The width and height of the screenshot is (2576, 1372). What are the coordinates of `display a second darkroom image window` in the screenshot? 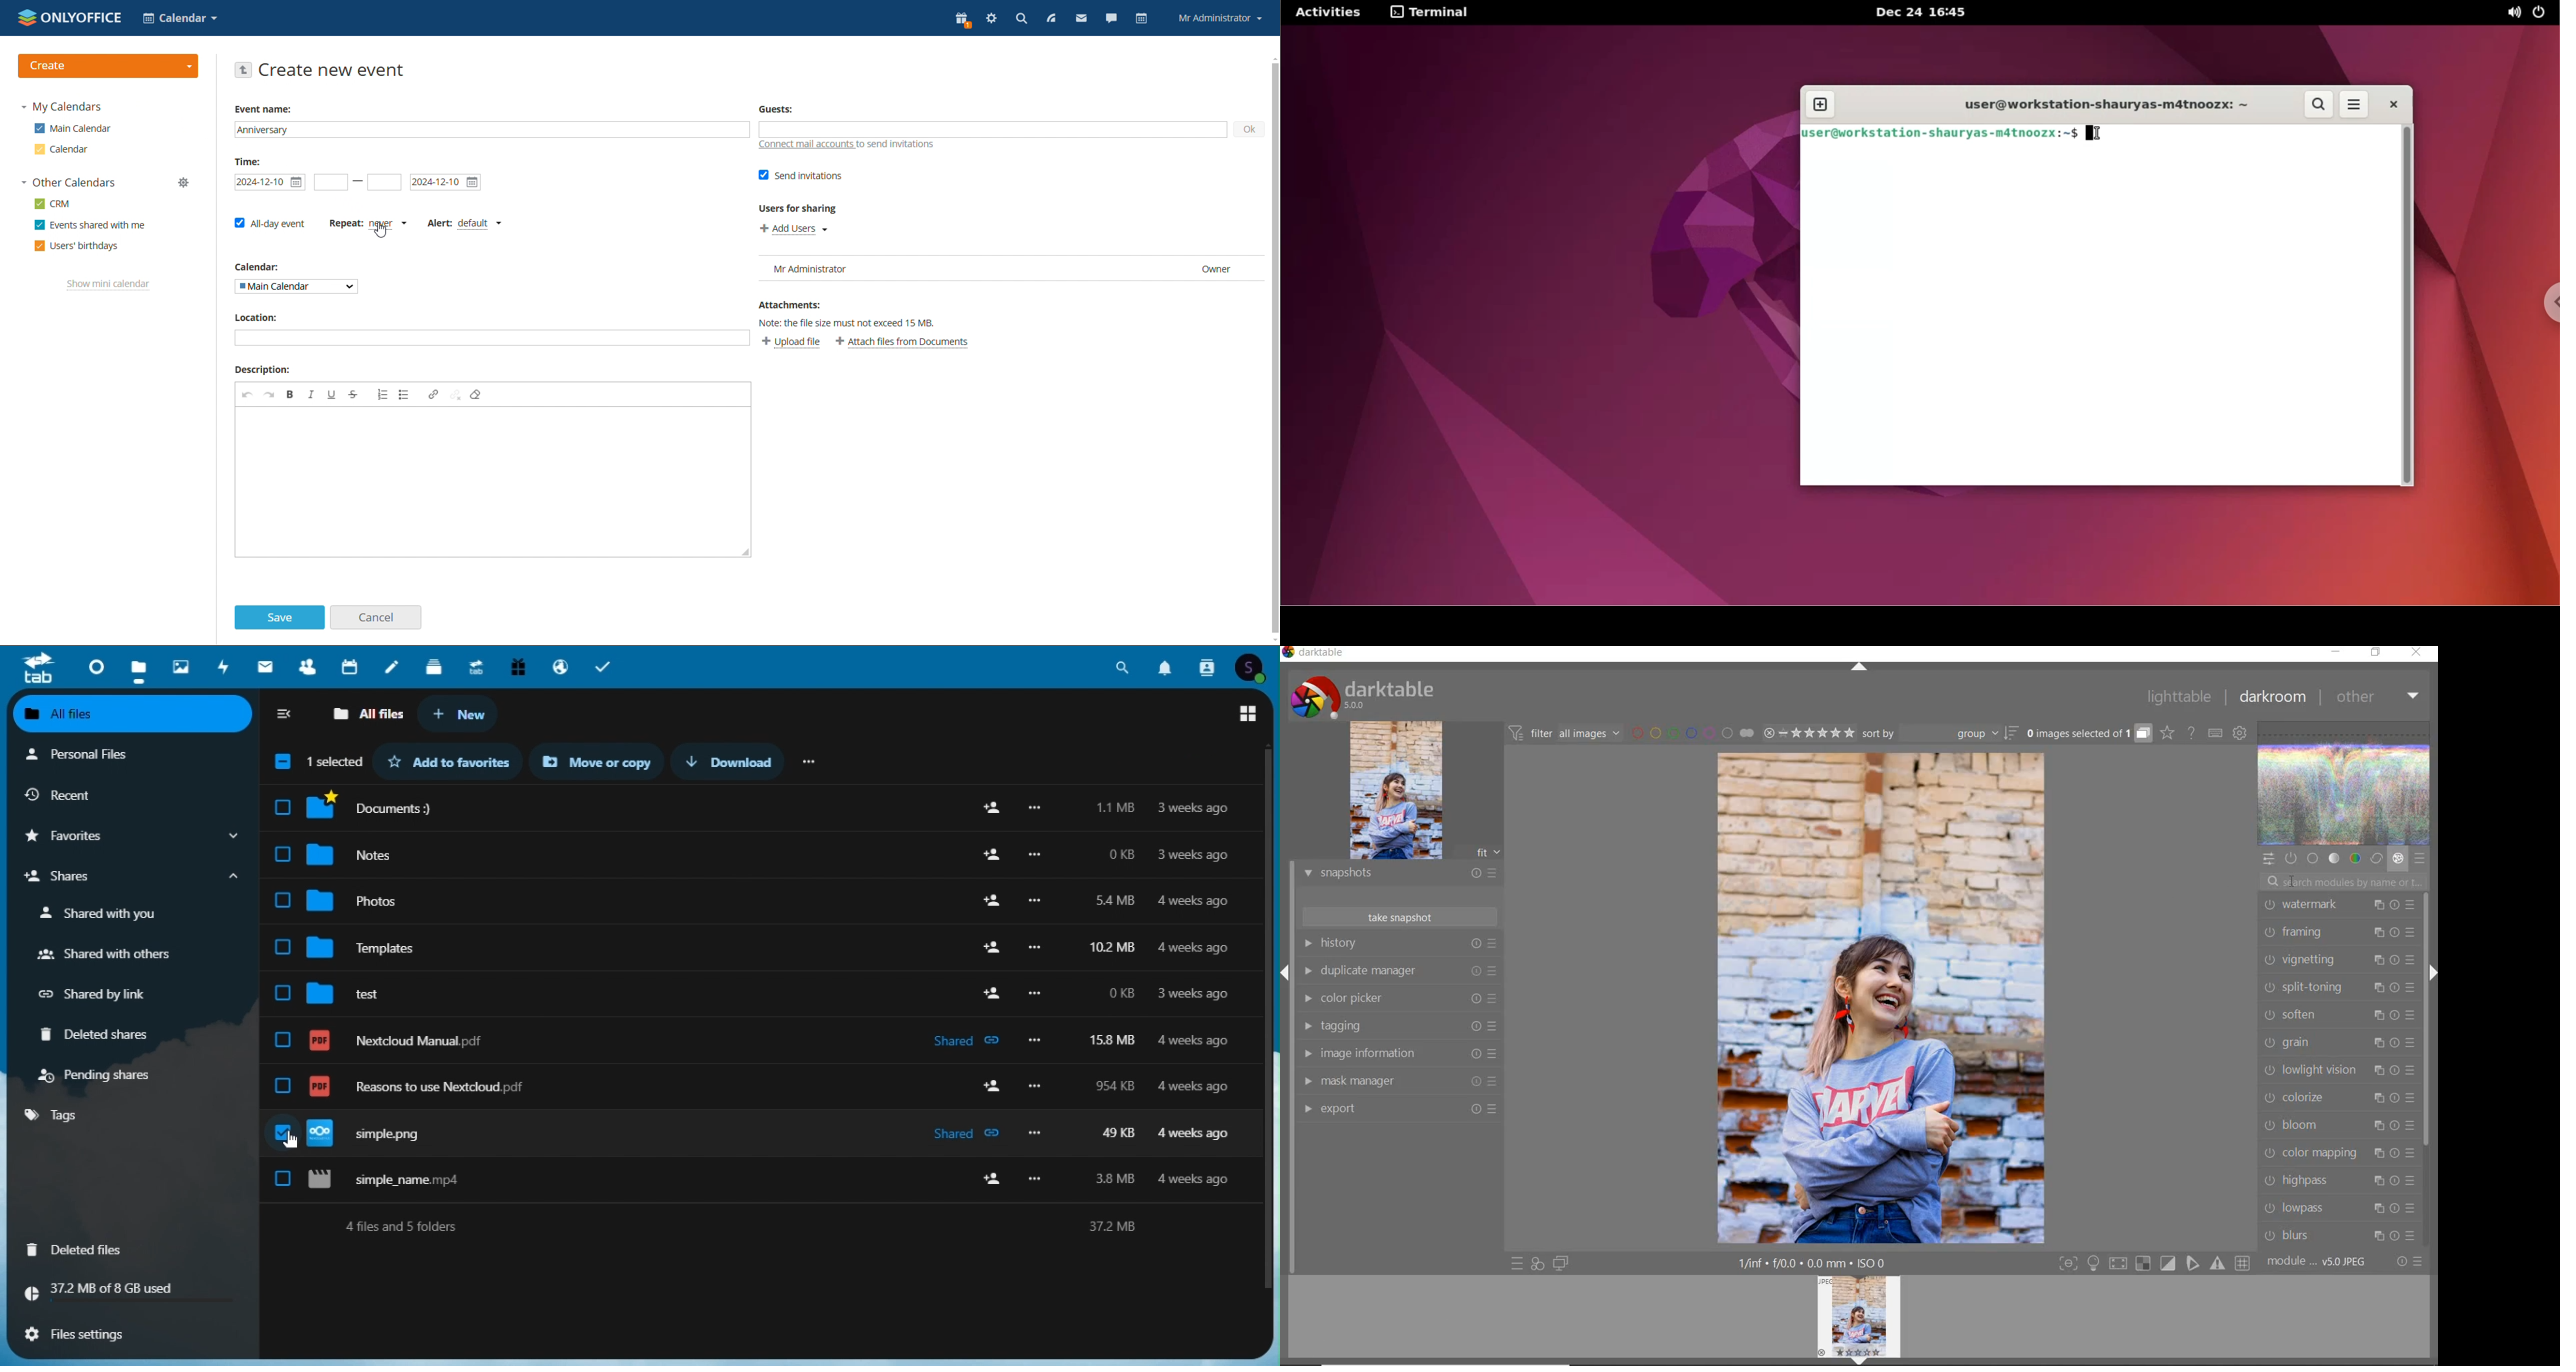 It's located at (1561, 1263).